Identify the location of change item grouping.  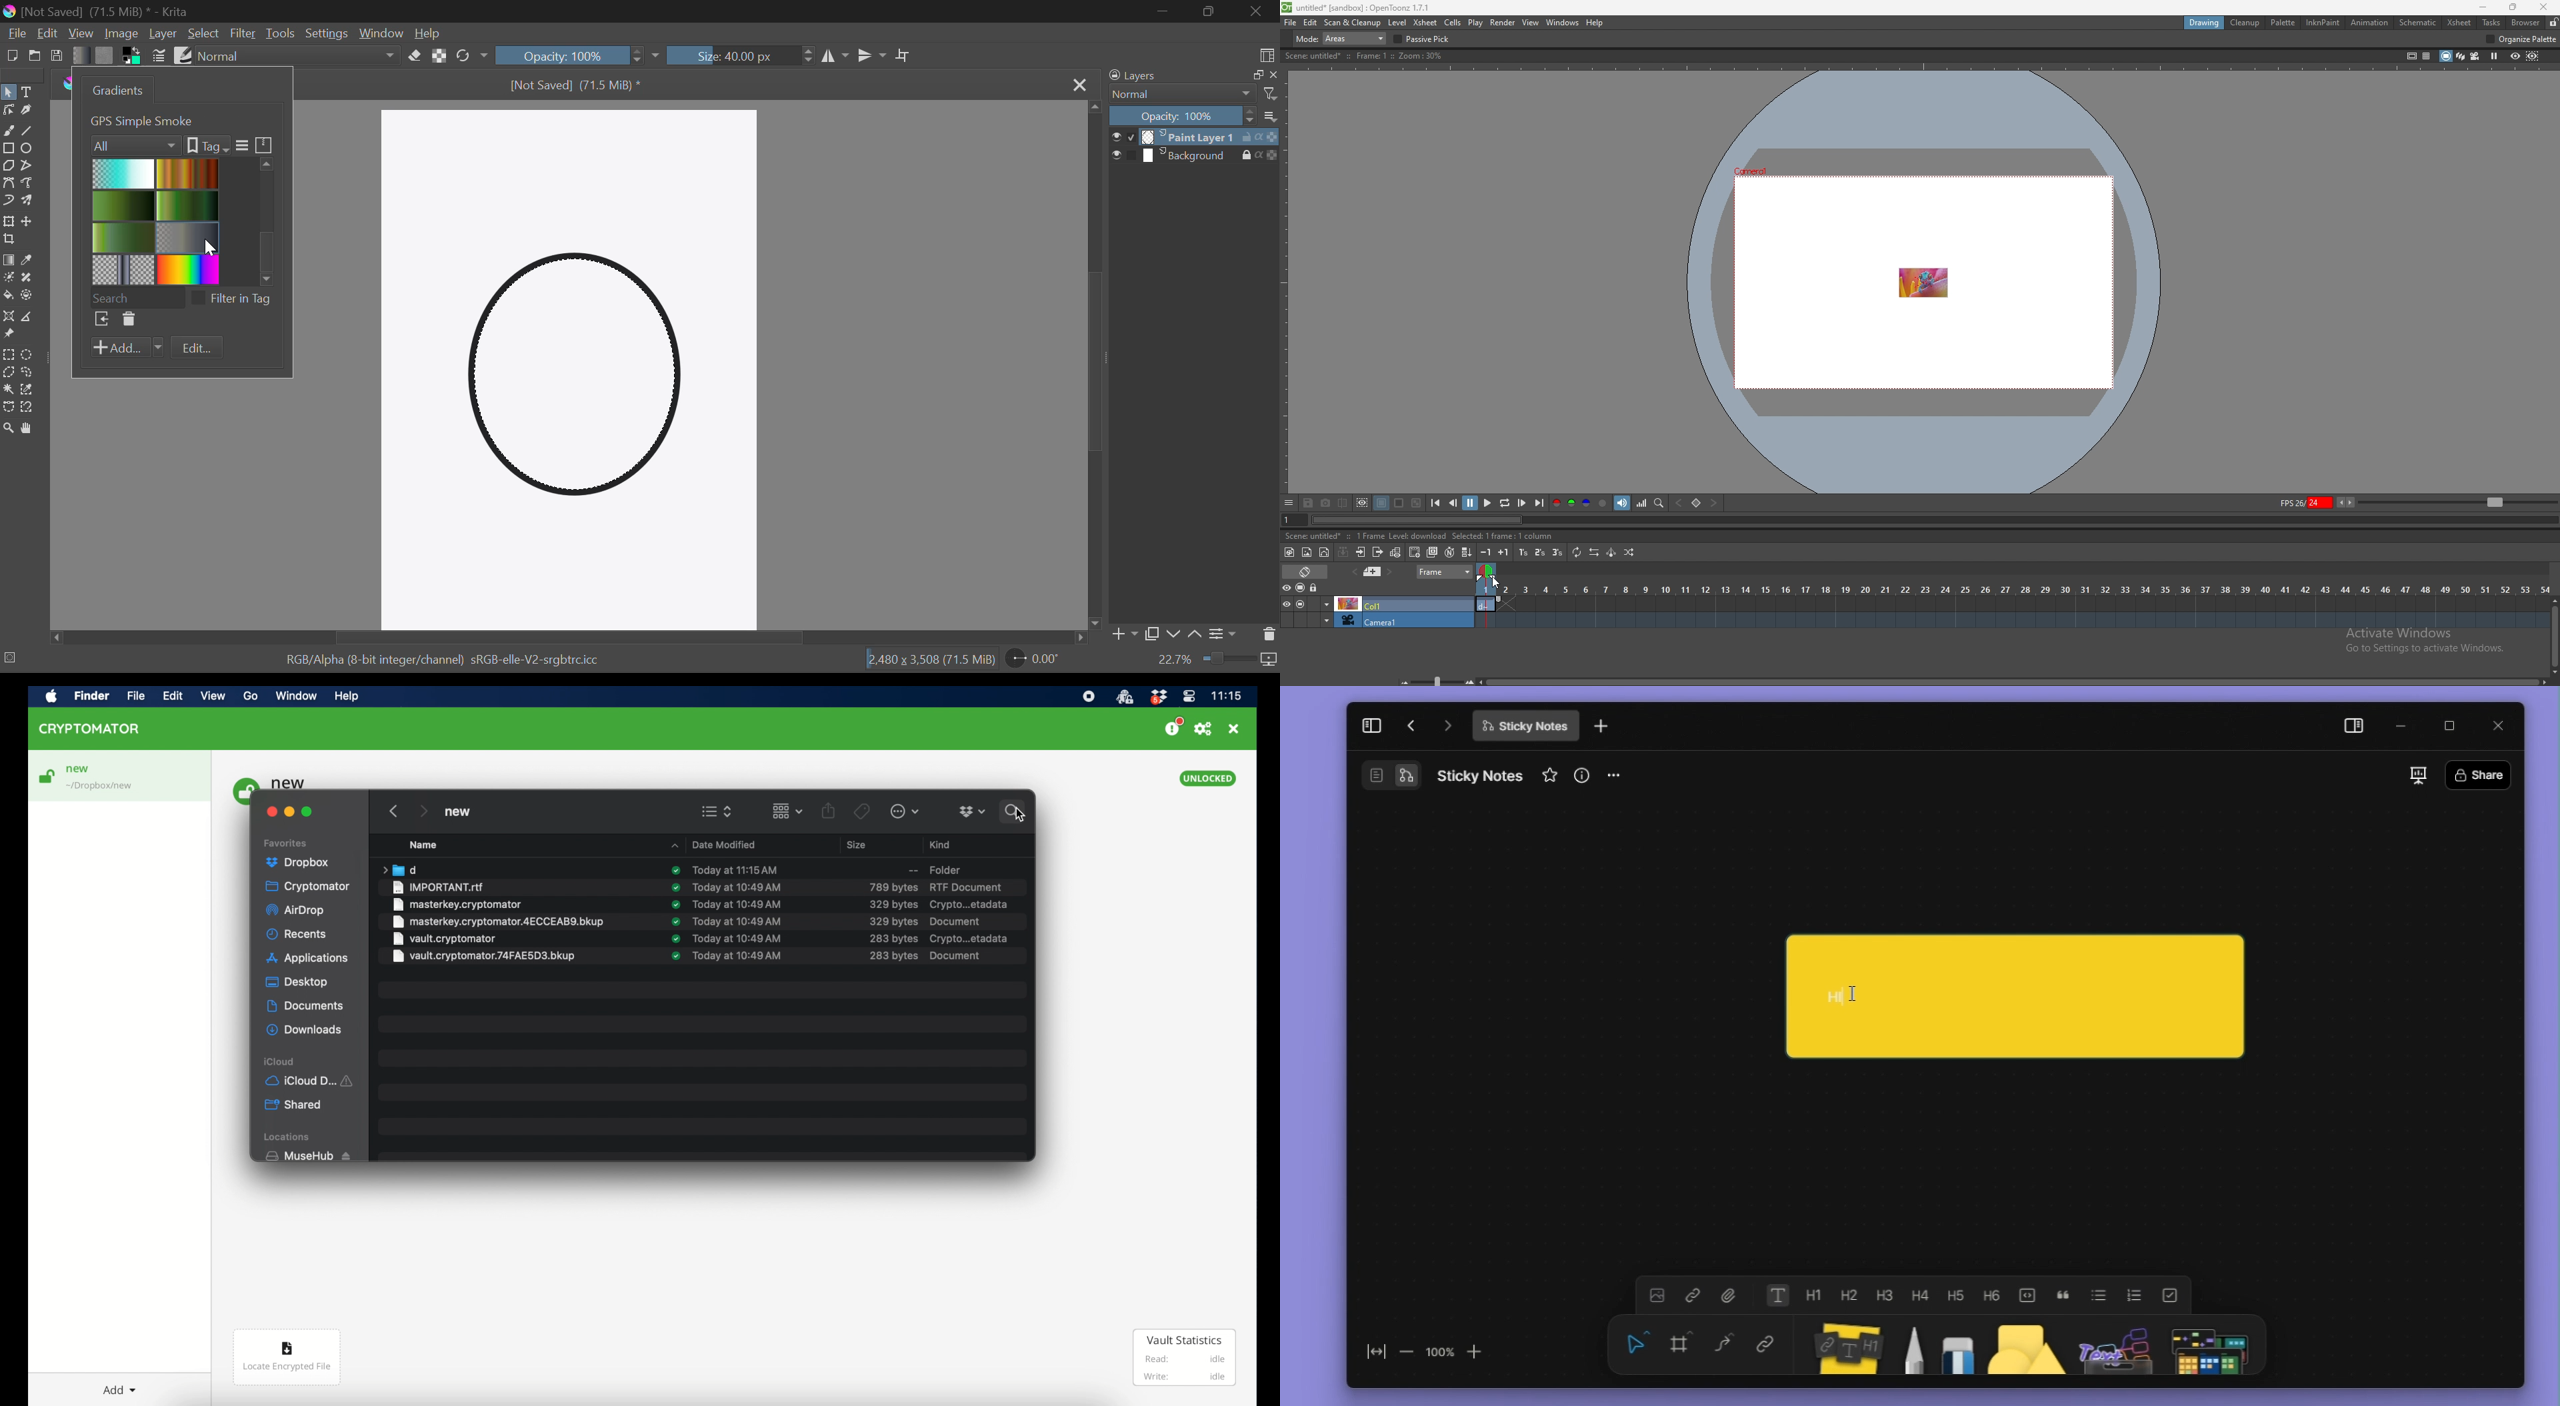
(788, 811).